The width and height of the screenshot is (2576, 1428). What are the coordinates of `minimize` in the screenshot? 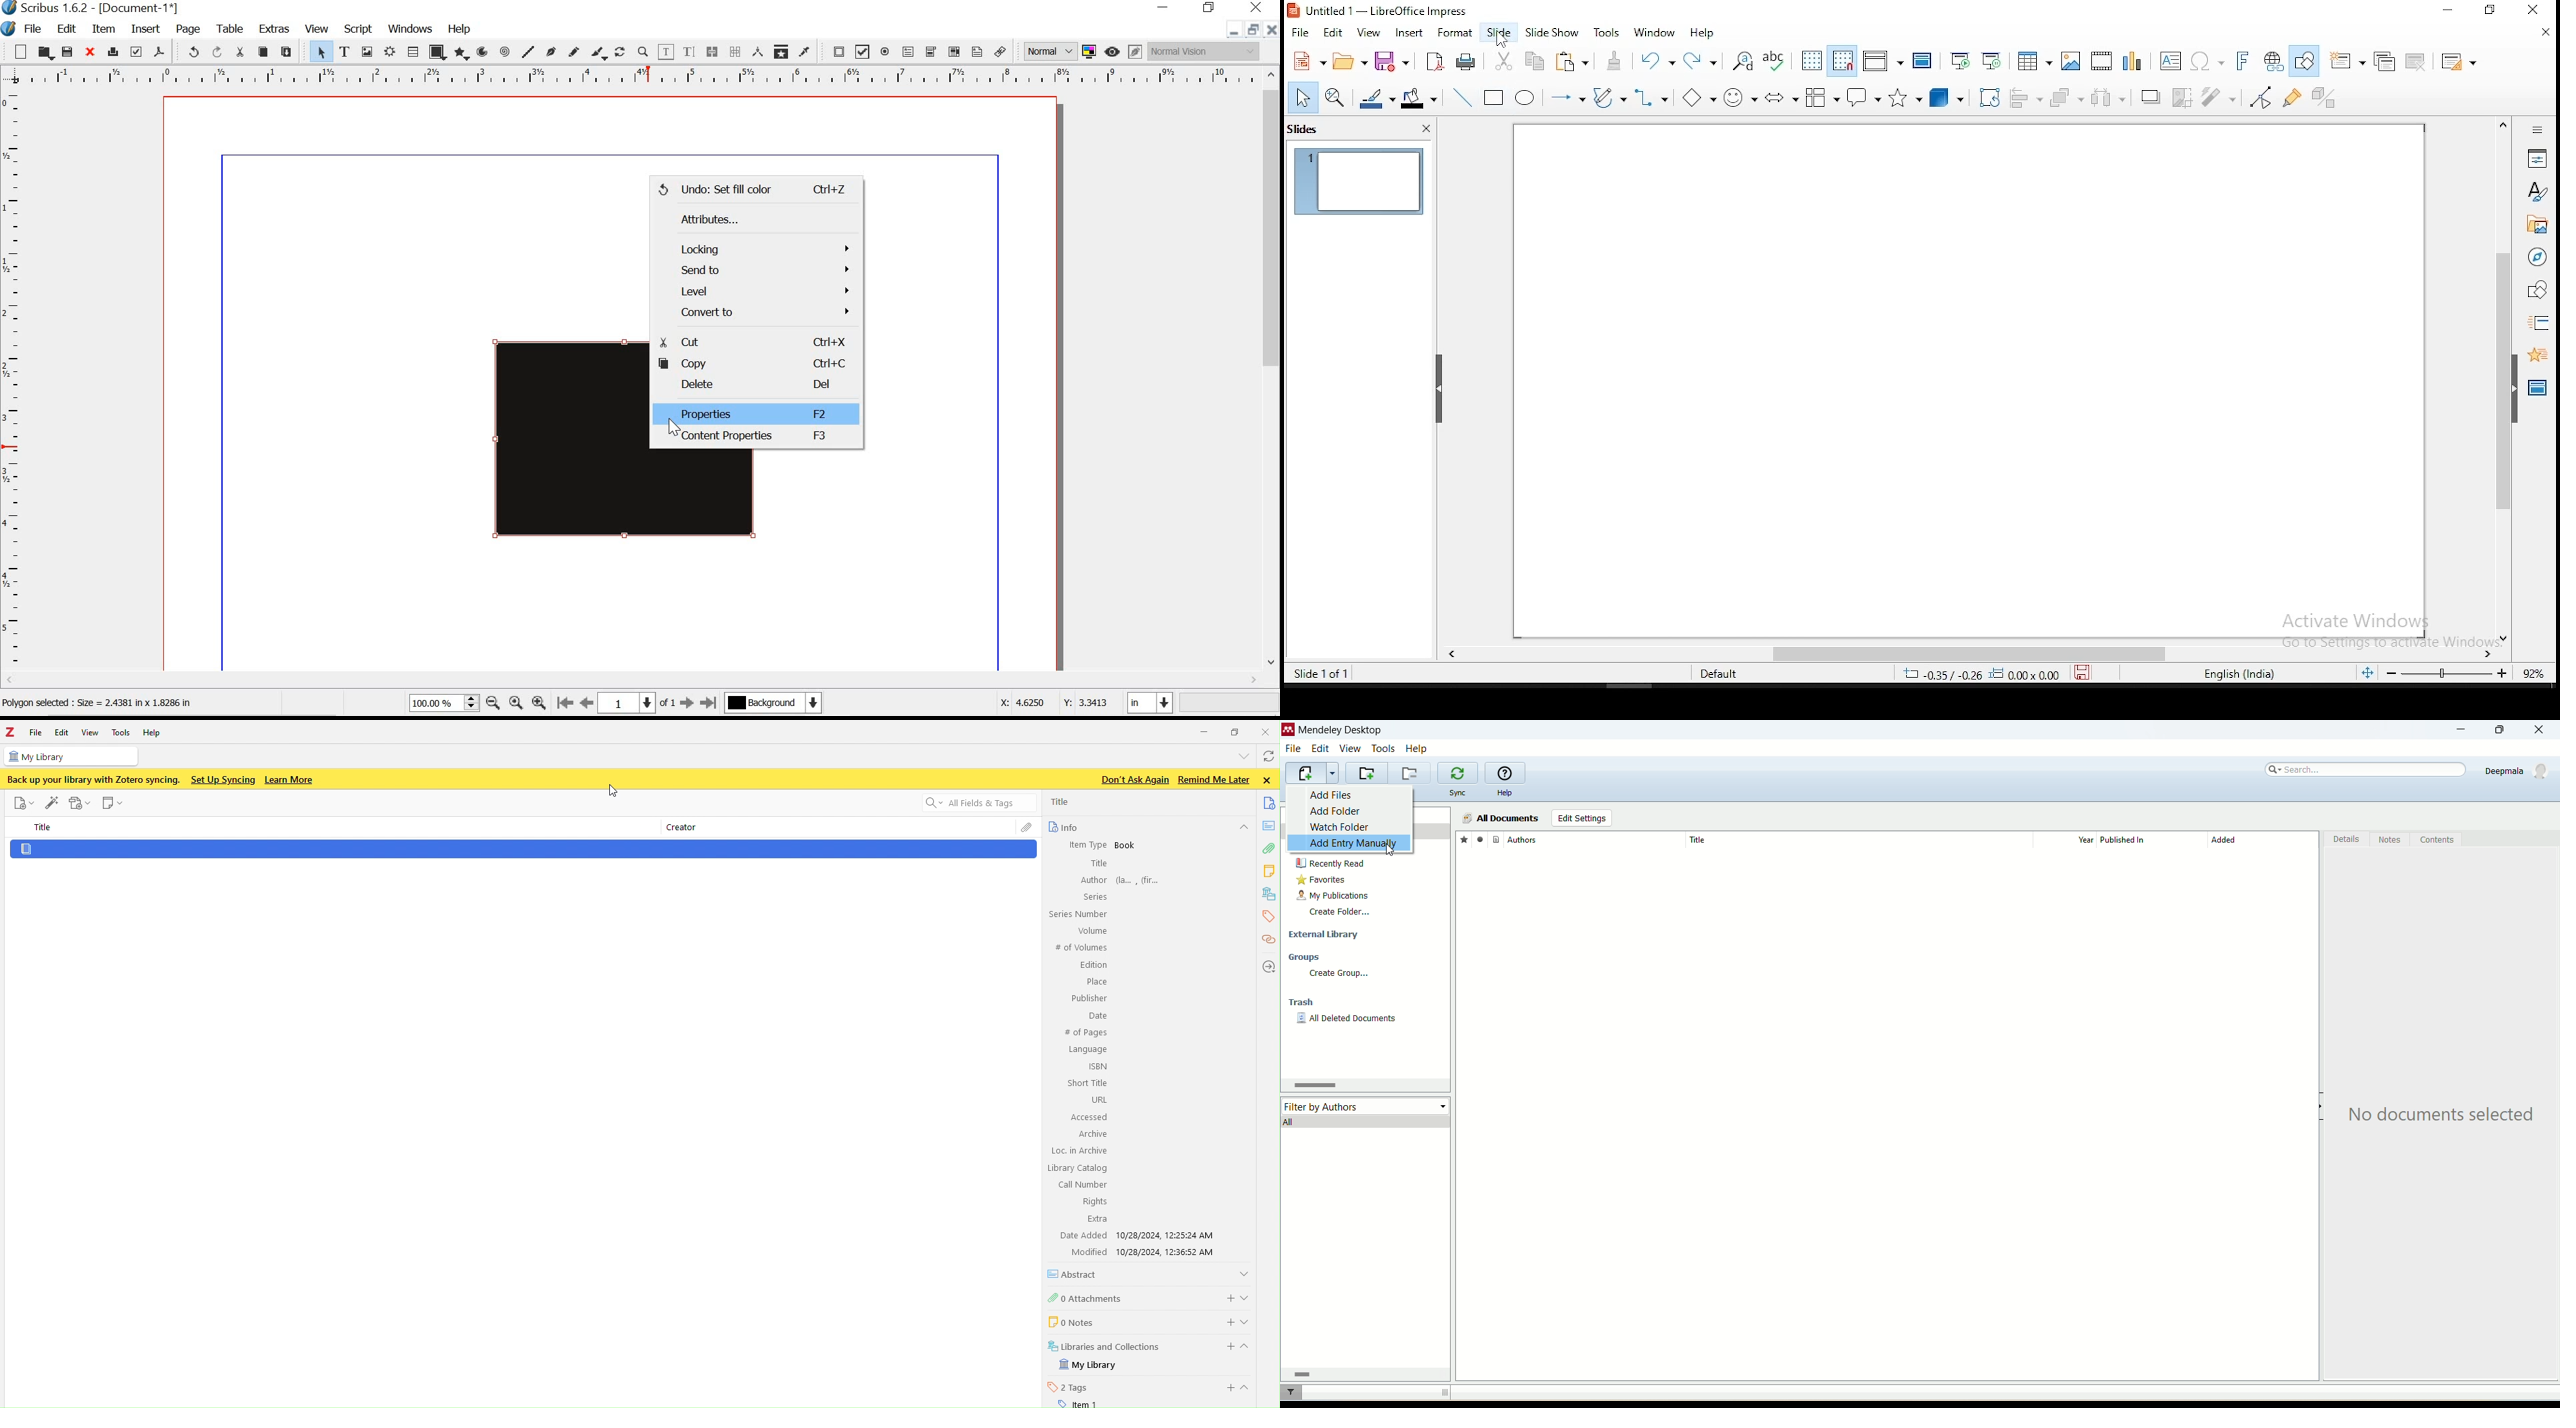 It's located at (2458, 730).